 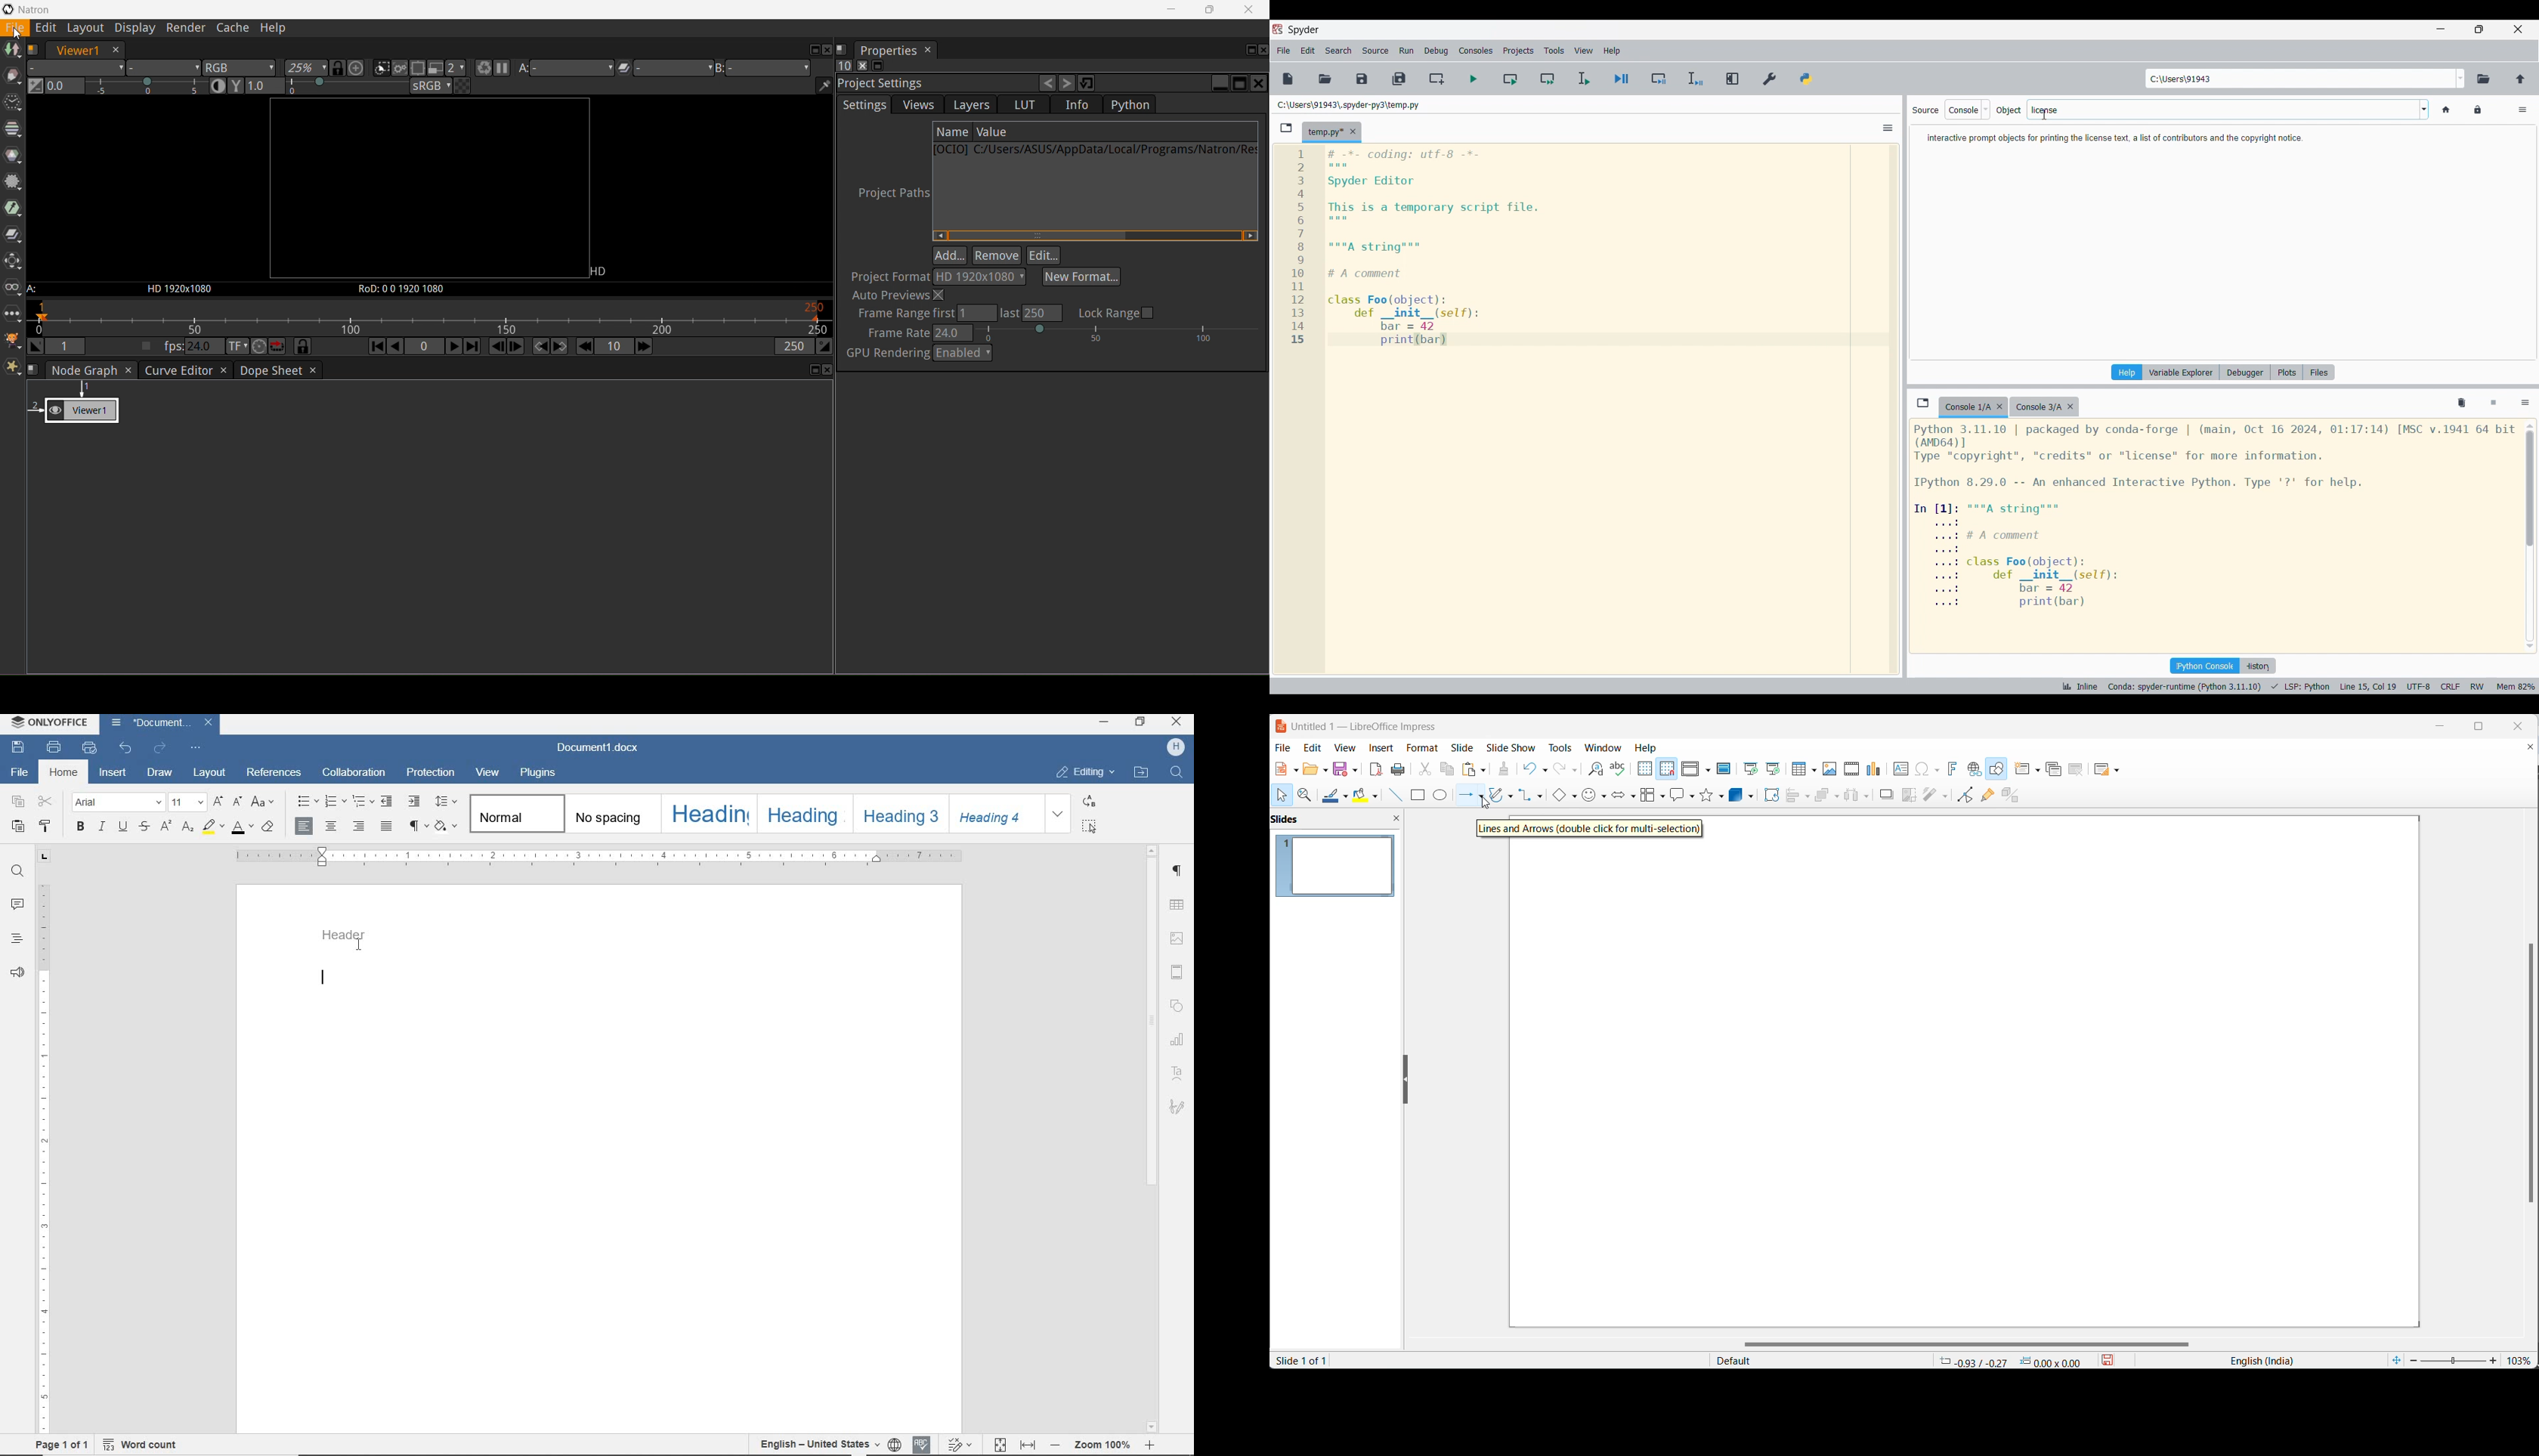 I want to click on Run current cell and go to next, so click(x=1549, y=79).